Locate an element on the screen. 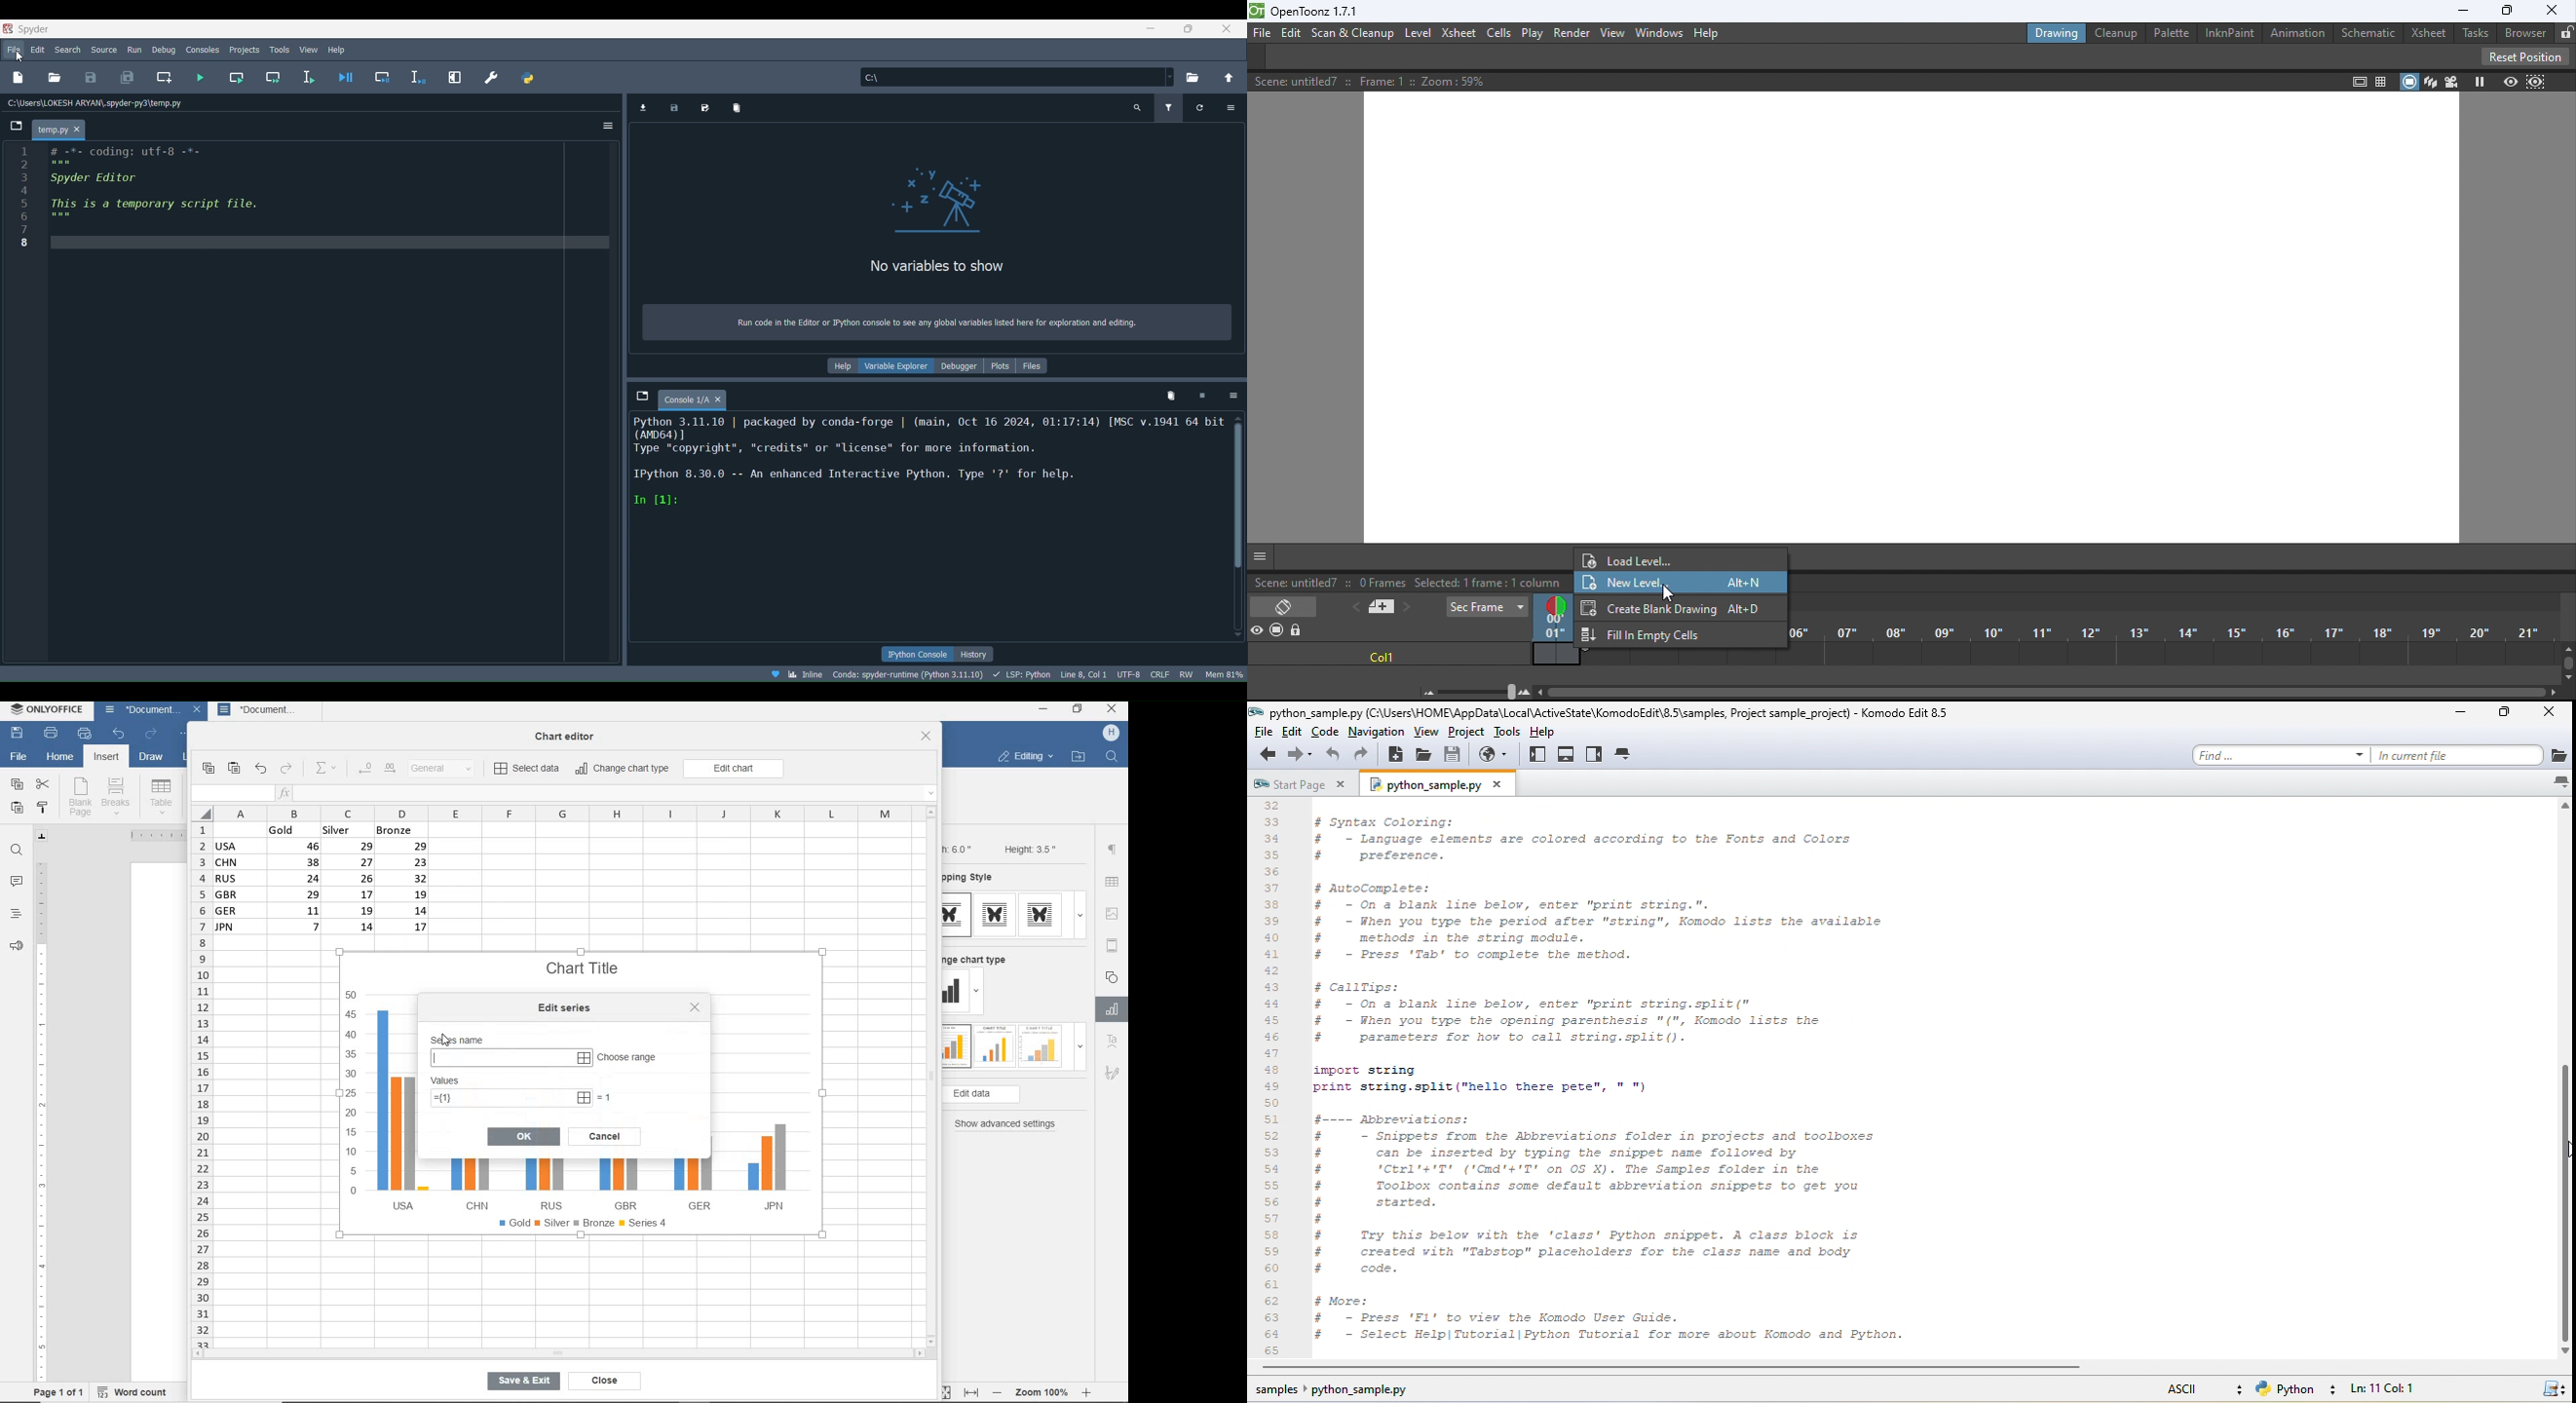 The image size is (2576, 1428). undo is located at coordinates (118, 734).